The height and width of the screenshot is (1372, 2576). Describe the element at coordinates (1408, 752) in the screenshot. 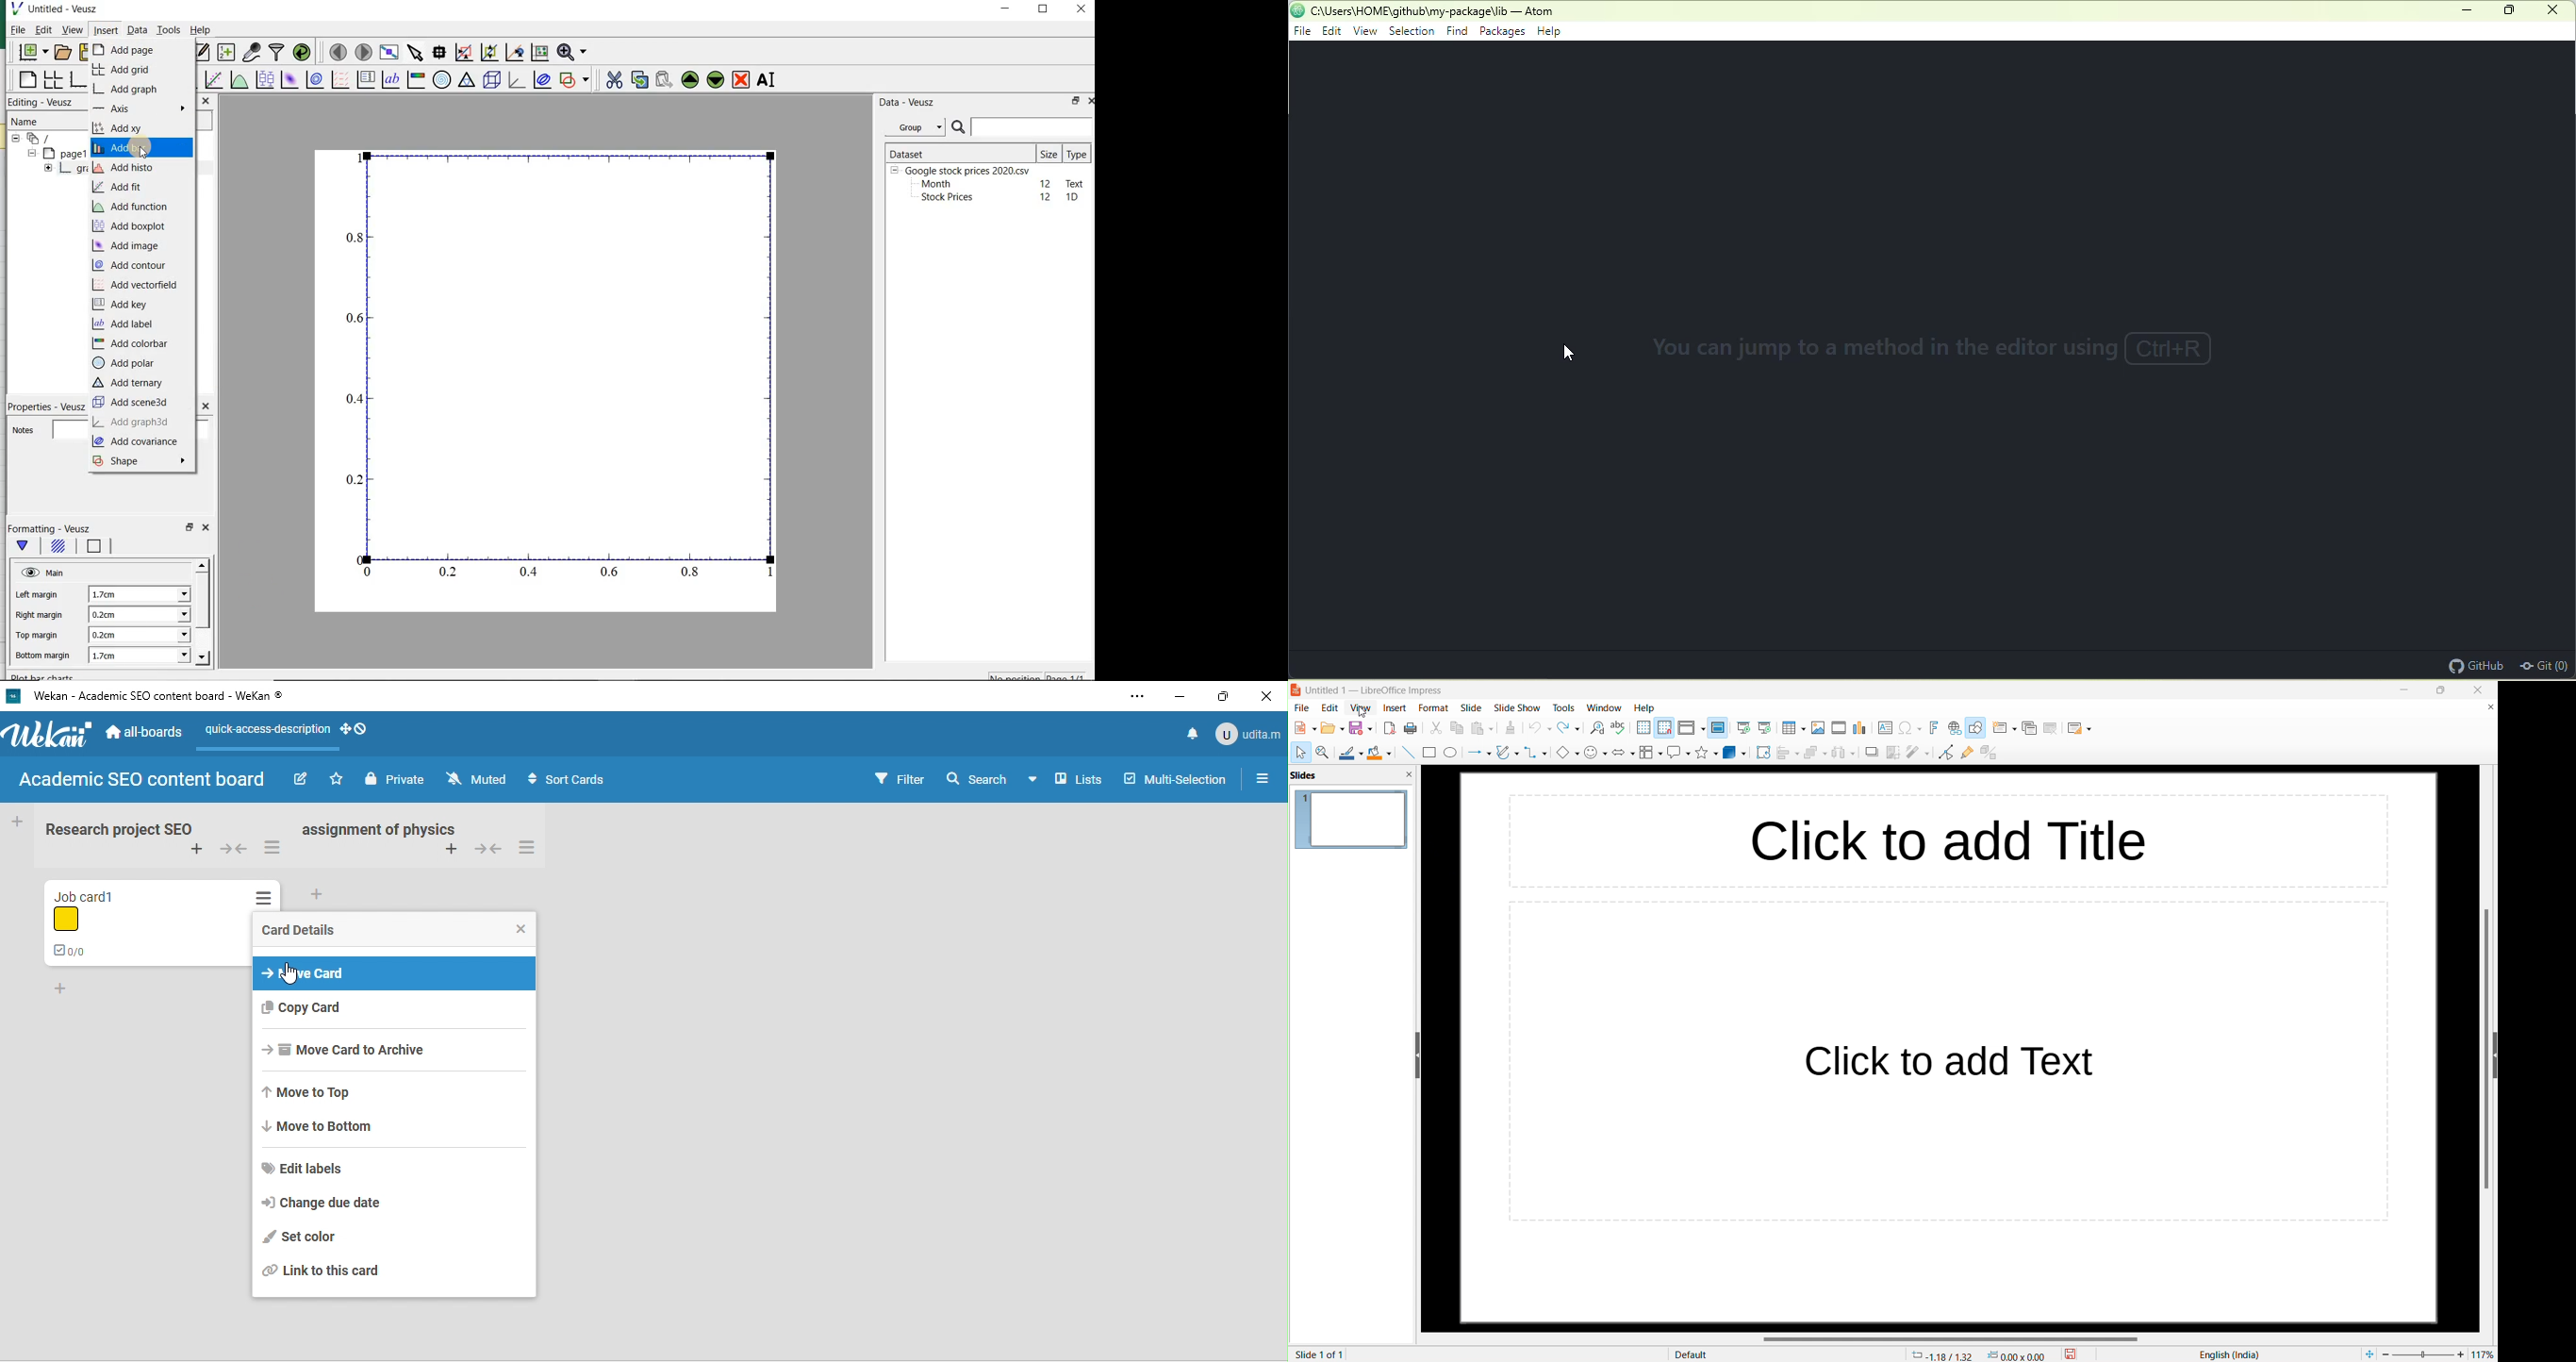

I see `insert line` at that location.